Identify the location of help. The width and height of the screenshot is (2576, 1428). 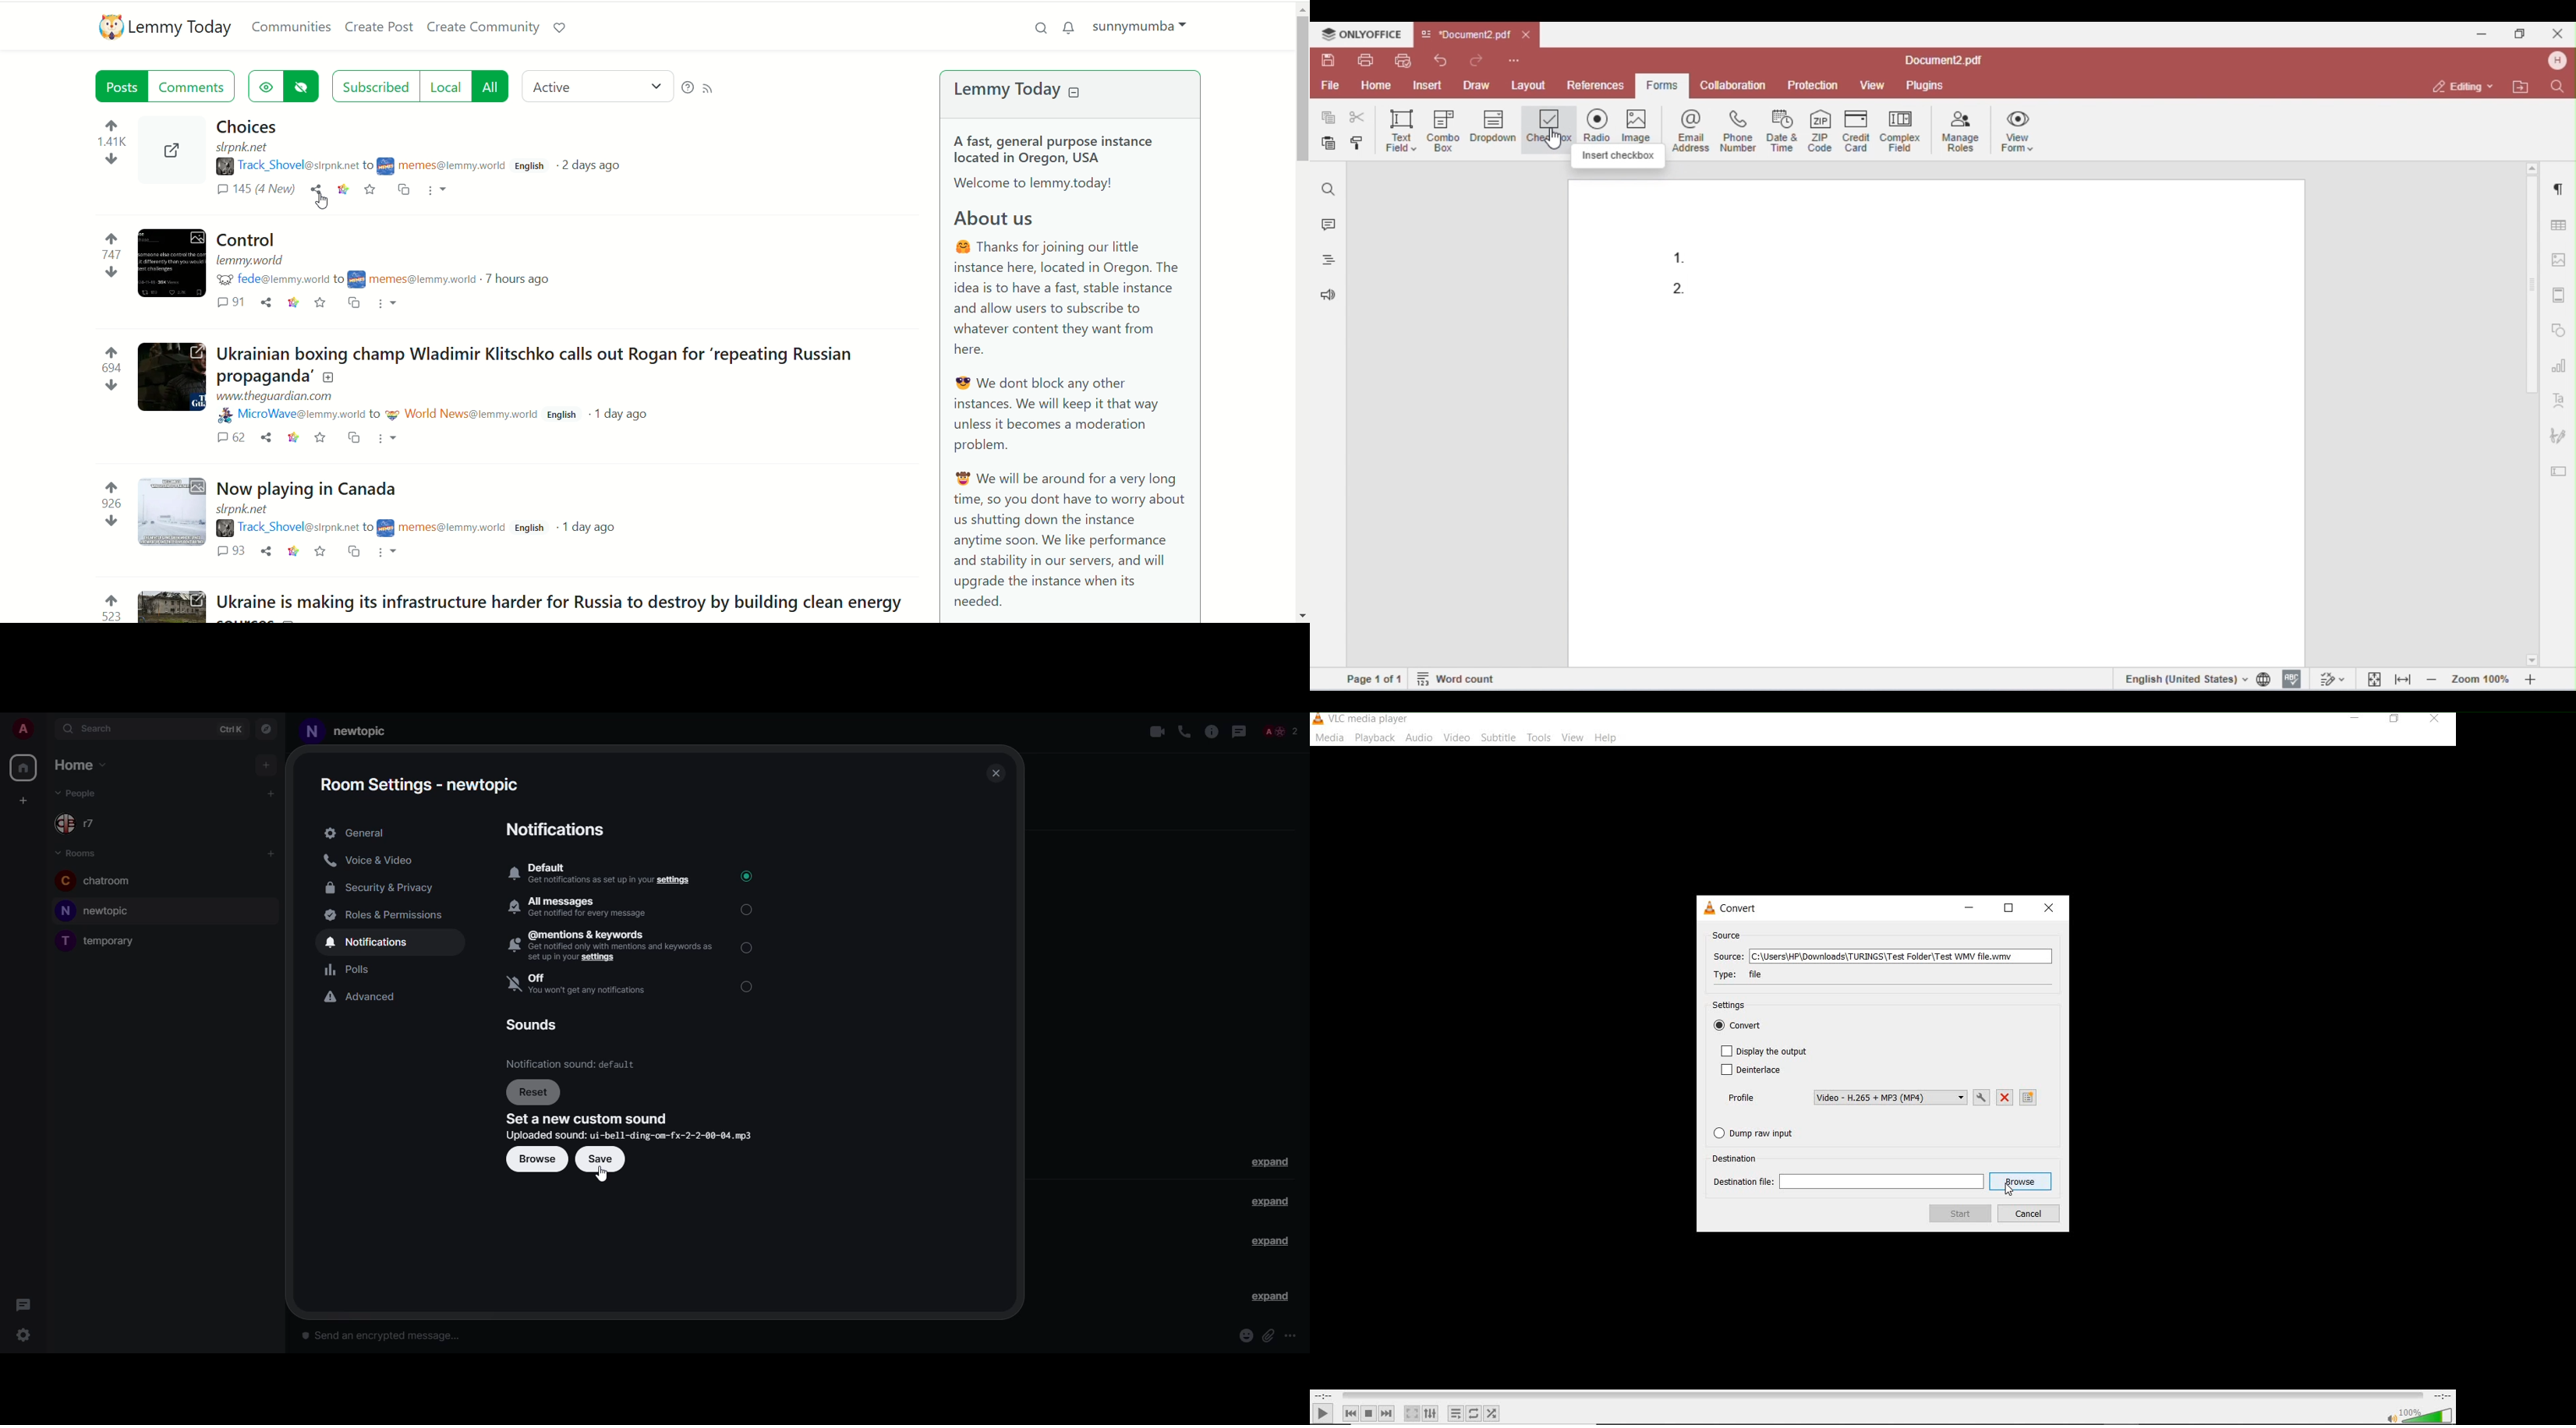
(1606, 739).